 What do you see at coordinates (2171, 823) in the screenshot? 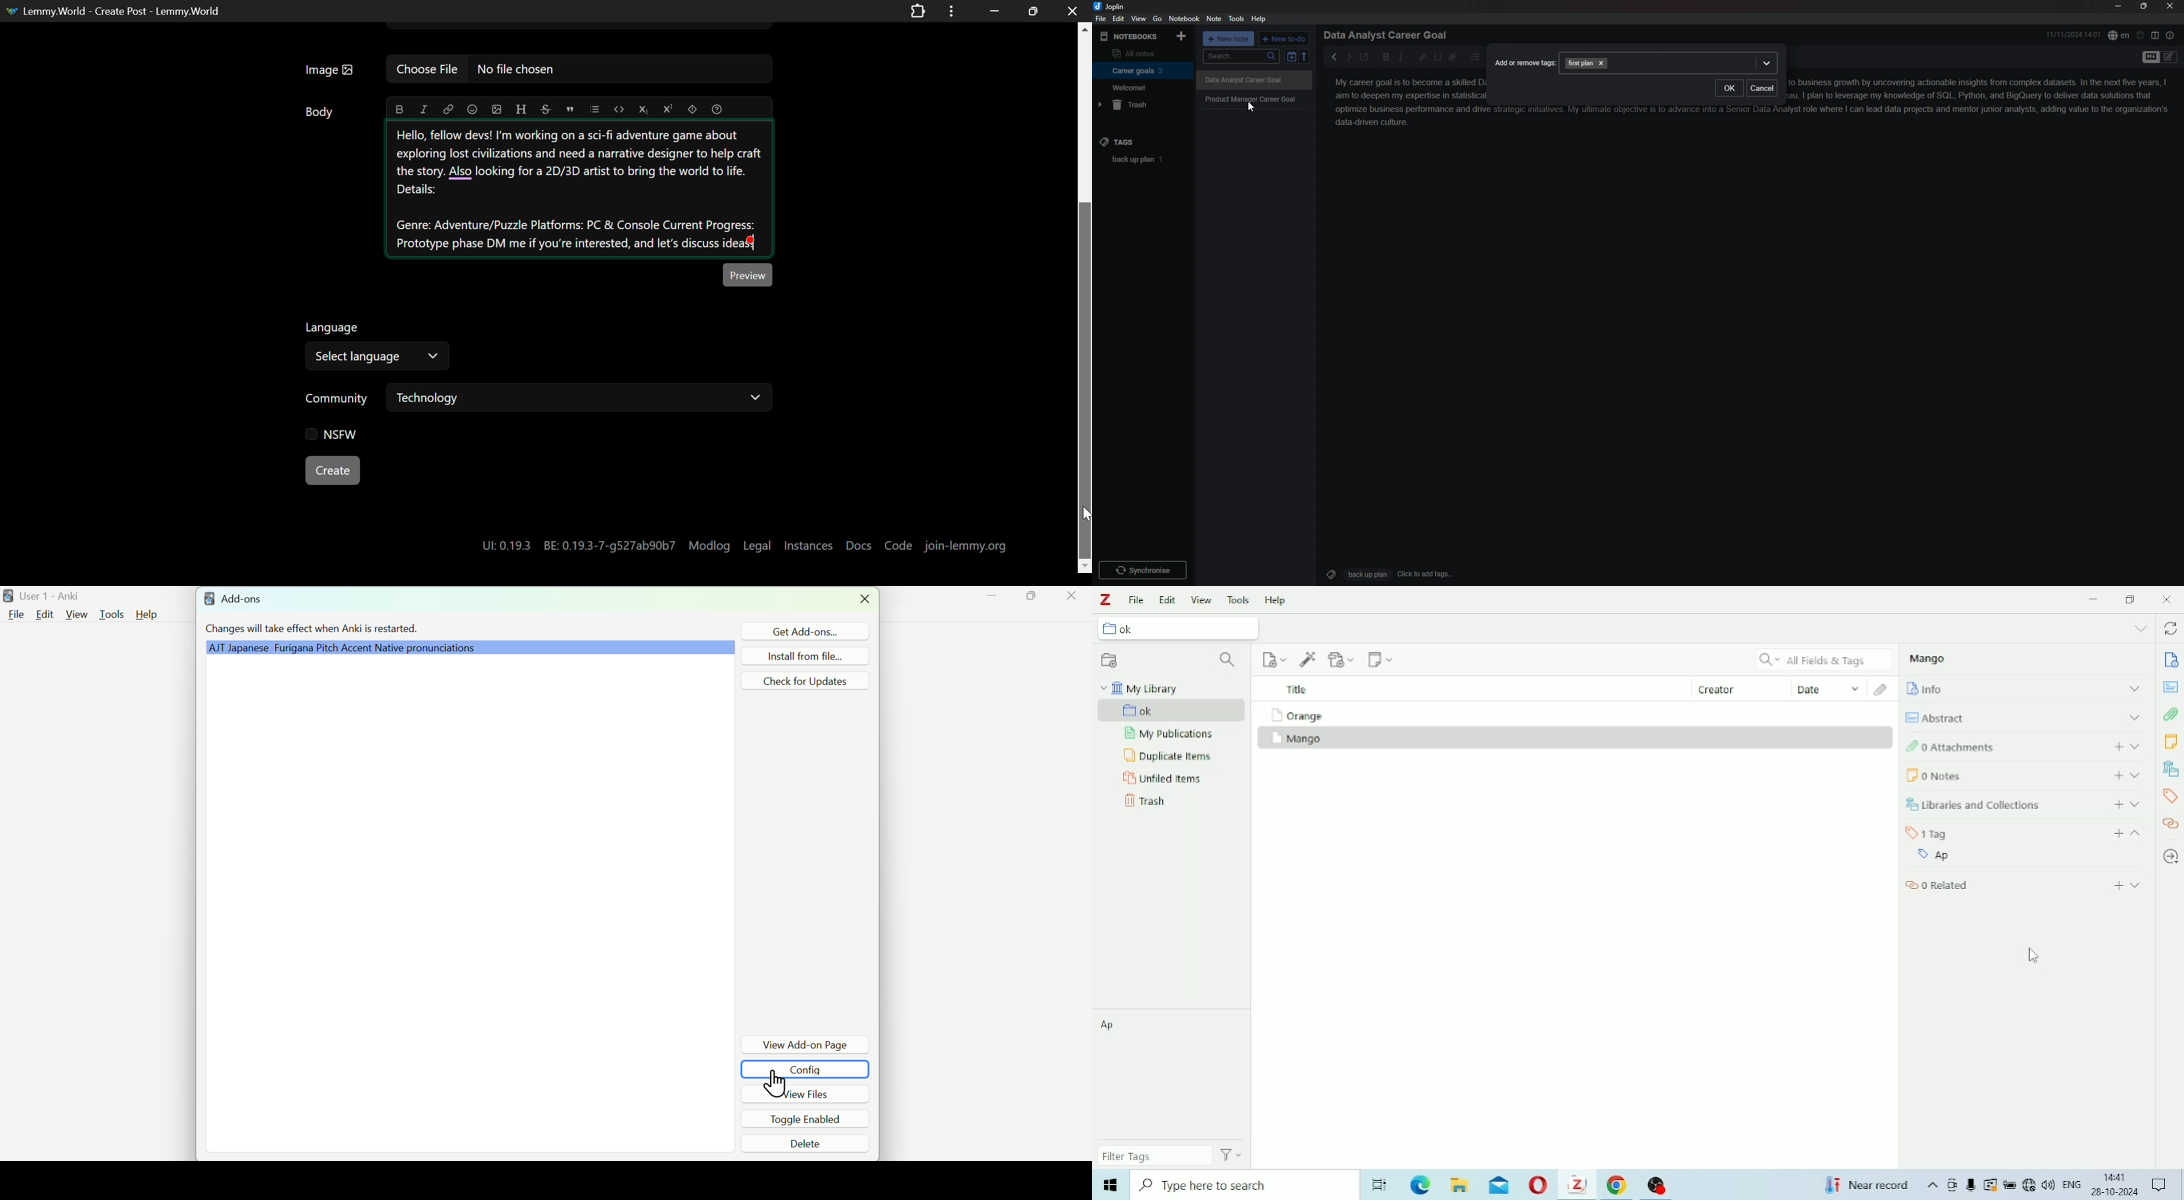
I see `Related` at bounding box center [2171, 823].